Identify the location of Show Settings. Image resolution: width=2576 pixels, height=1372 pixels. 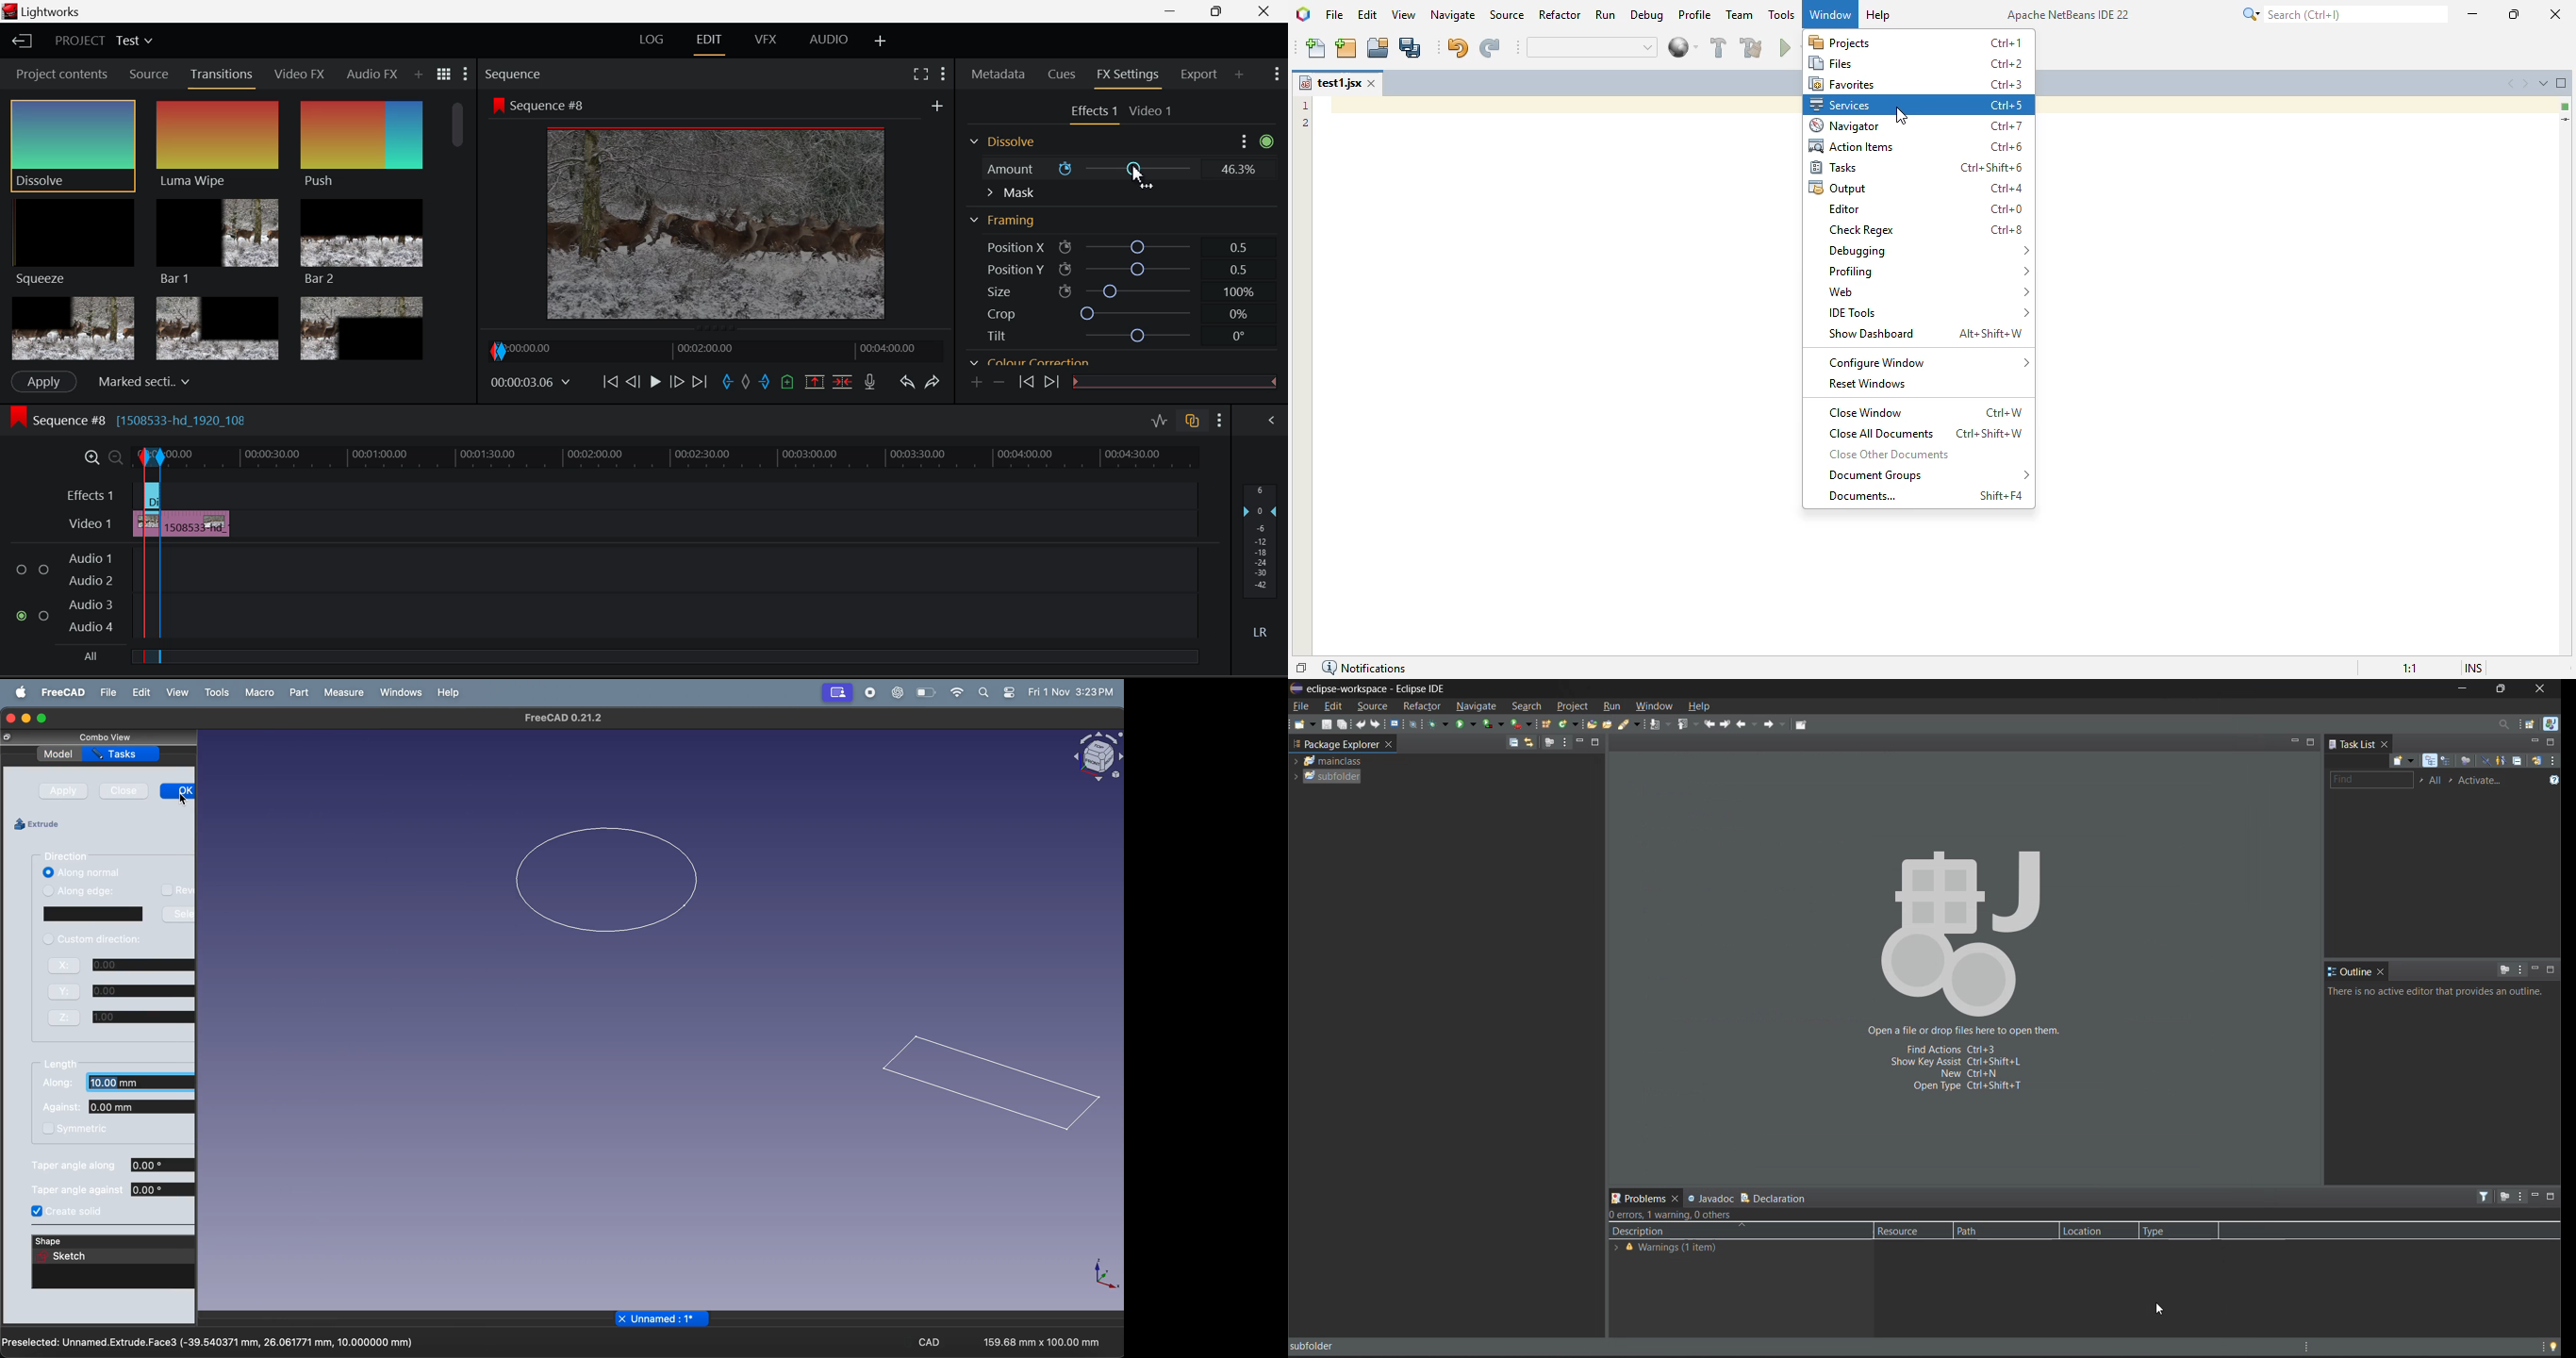
(1277, 74).